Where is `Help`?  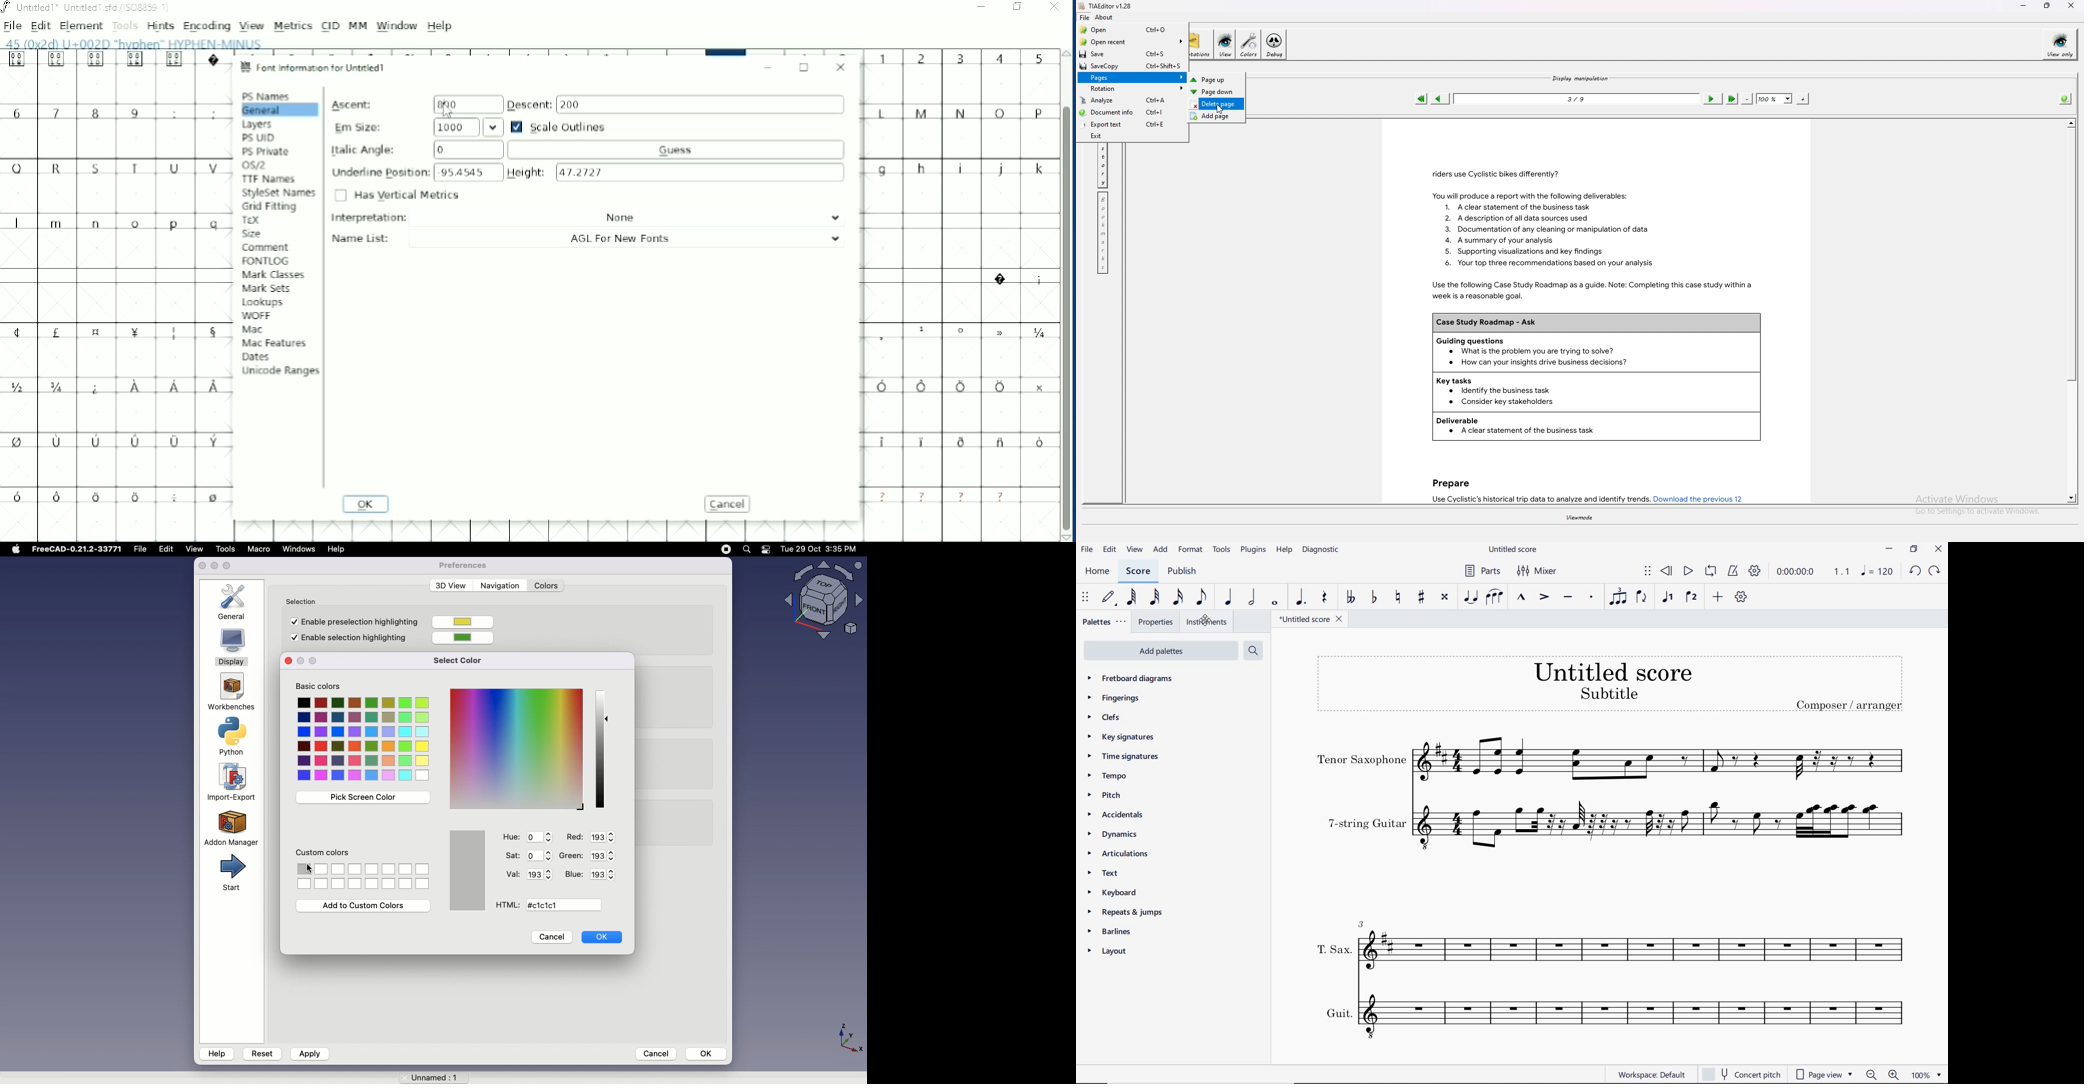
Help is located at coordinates (338, 549).